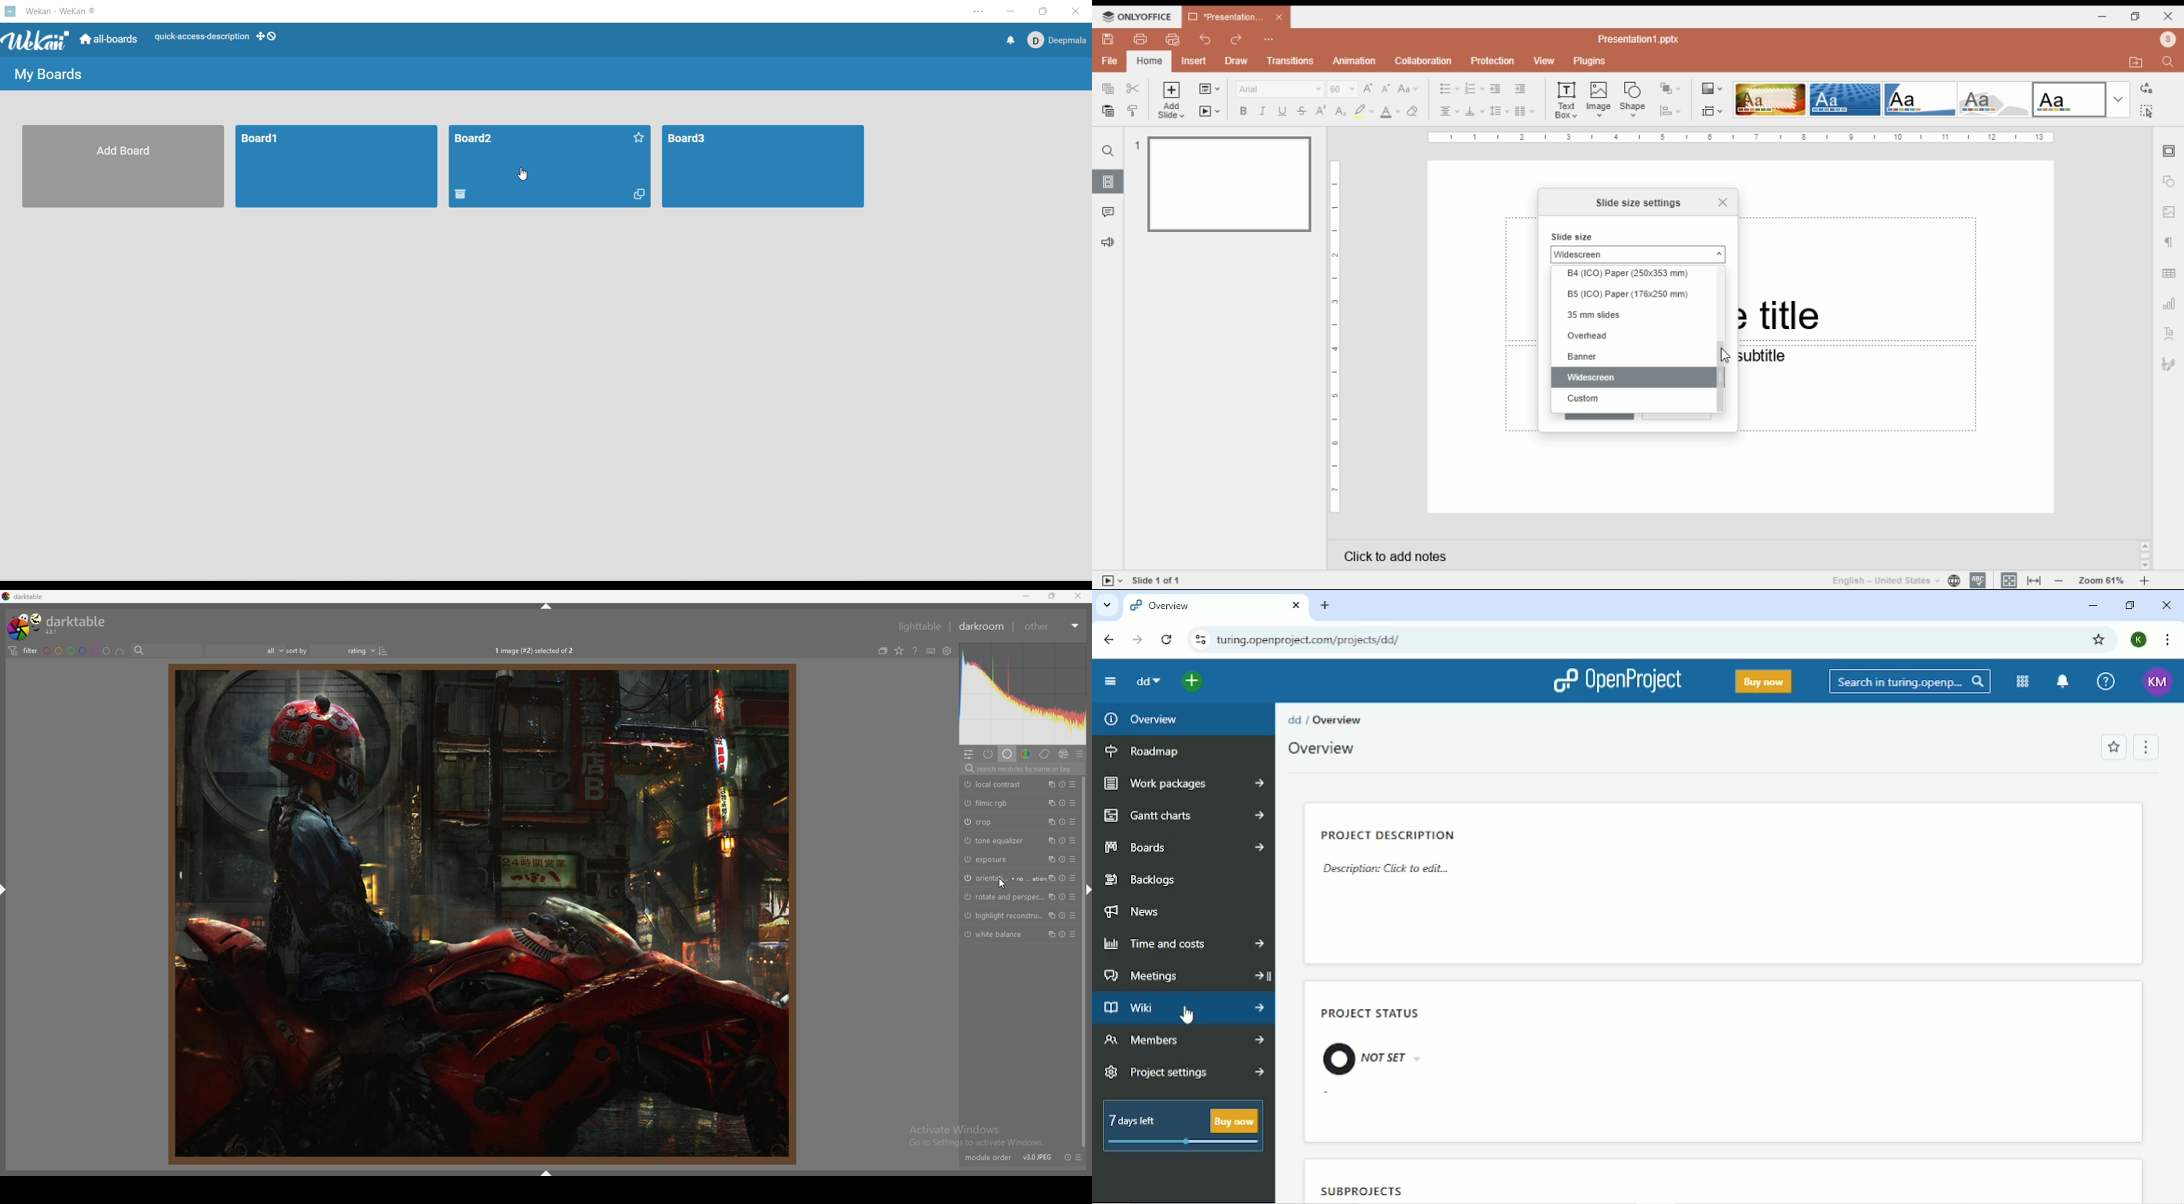 Image resolution: width=2184 pixels, height=1204 pixels. I want to click on *Presentation1, so click(1236, 17).